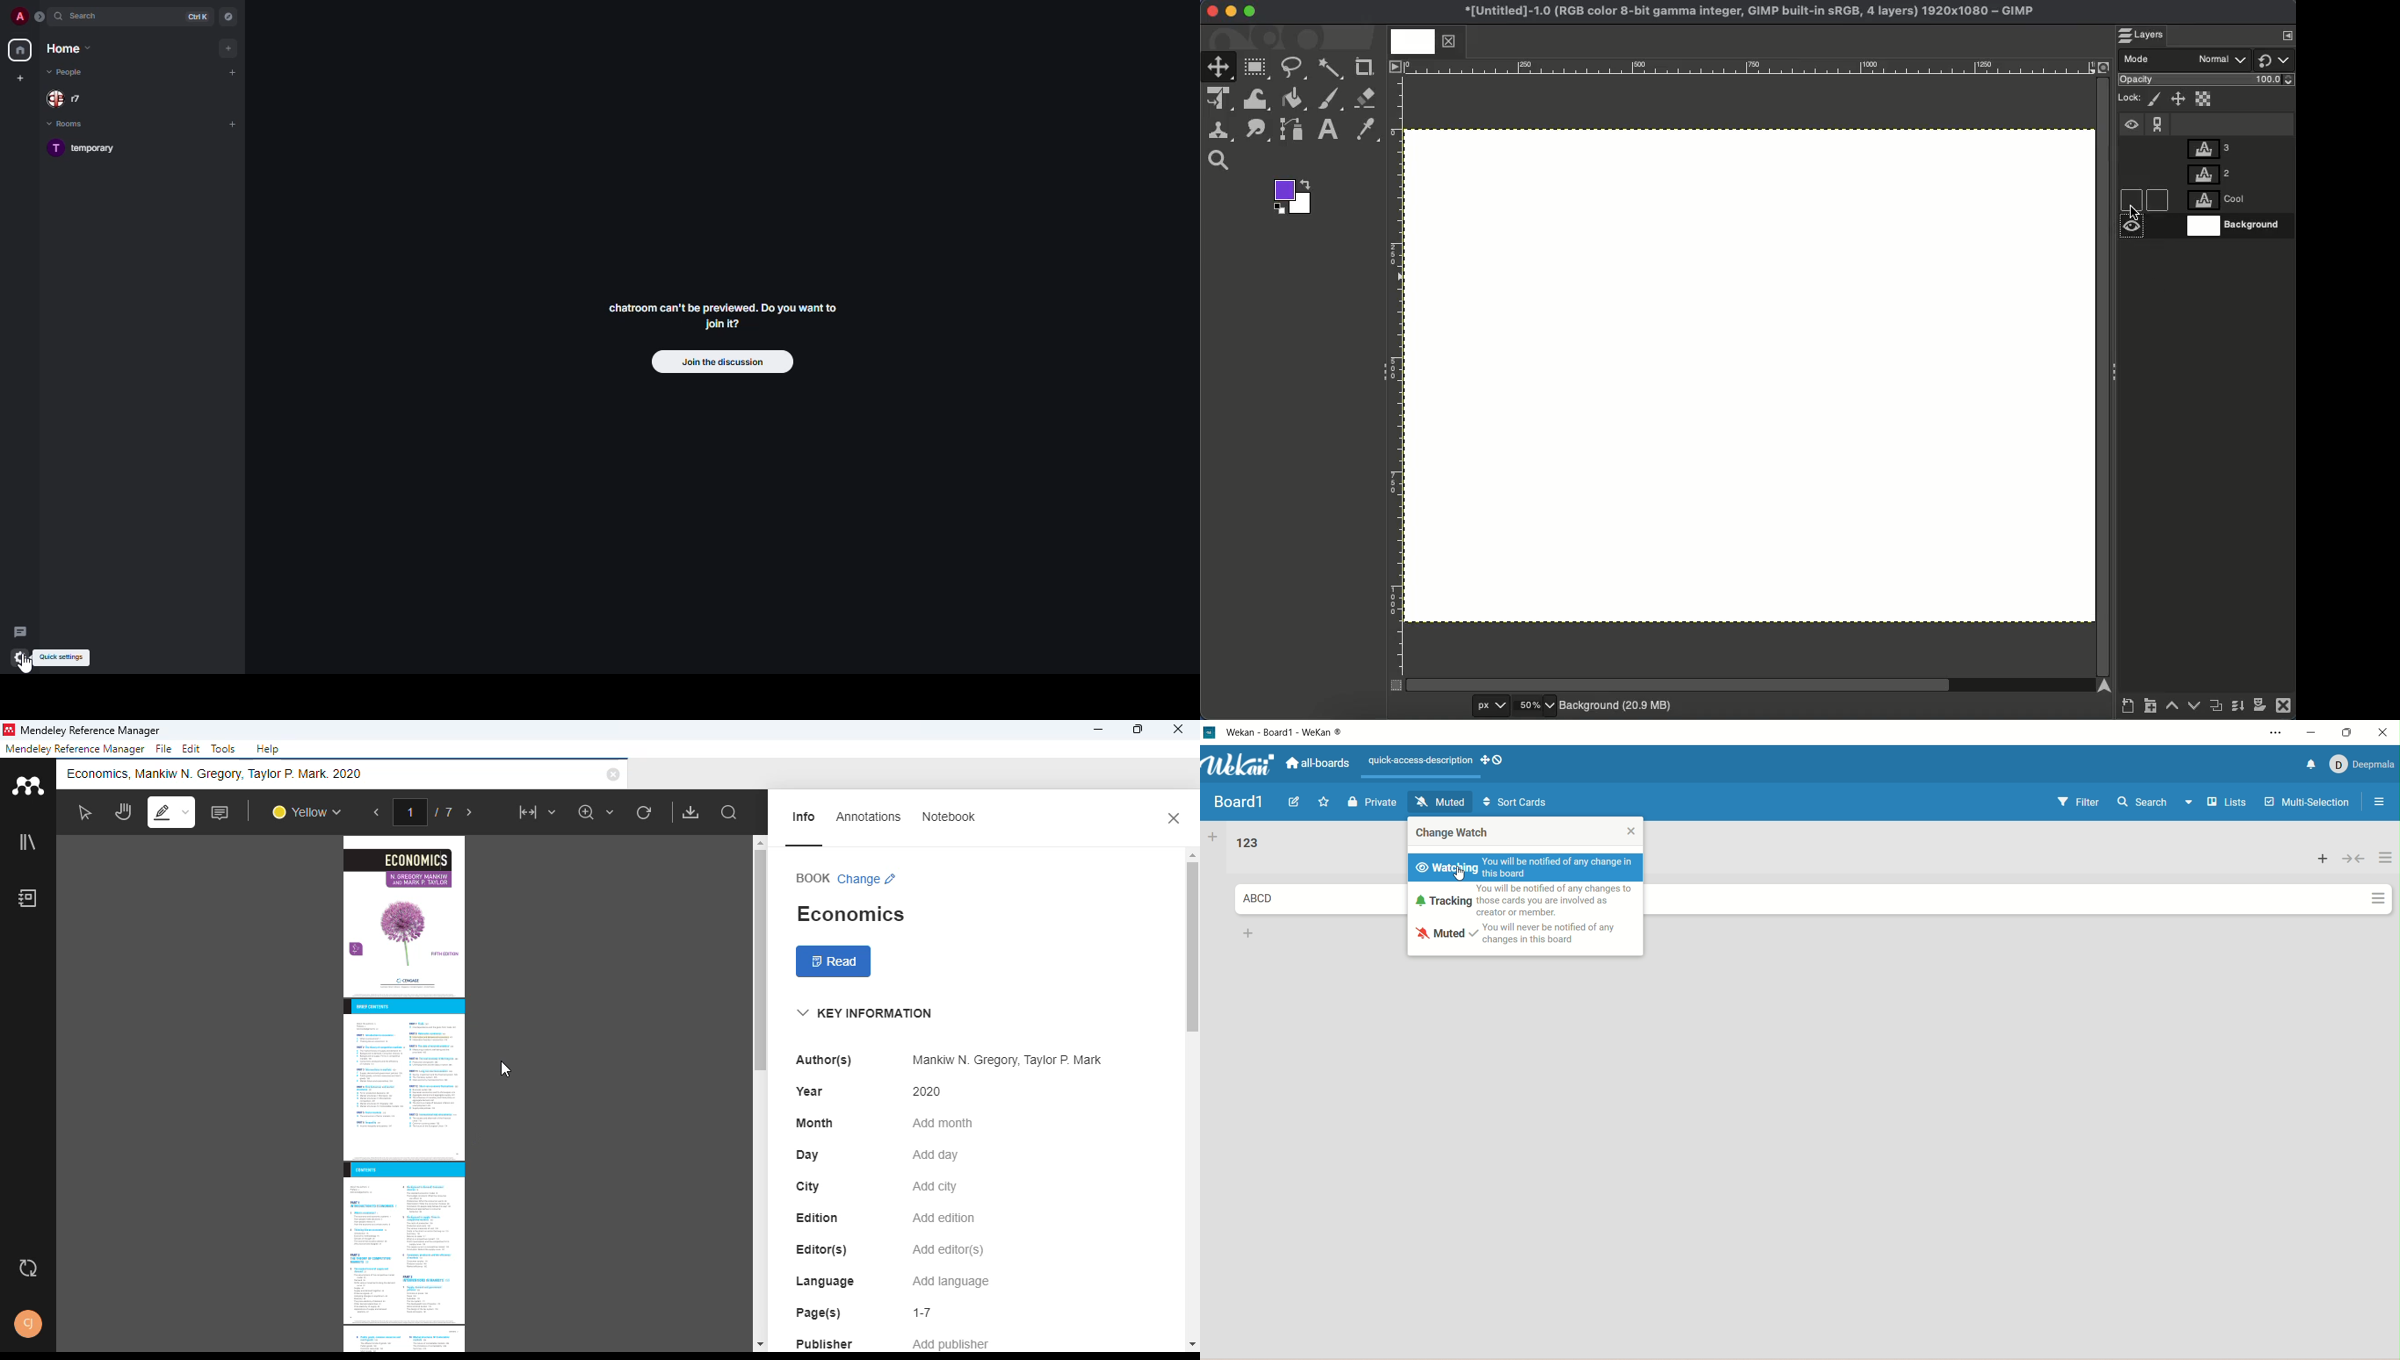 This screenshot has height=1372, width=2408. Describe the element at coordinates (936, 1156) in the screenshot. I see `add day` at that location.